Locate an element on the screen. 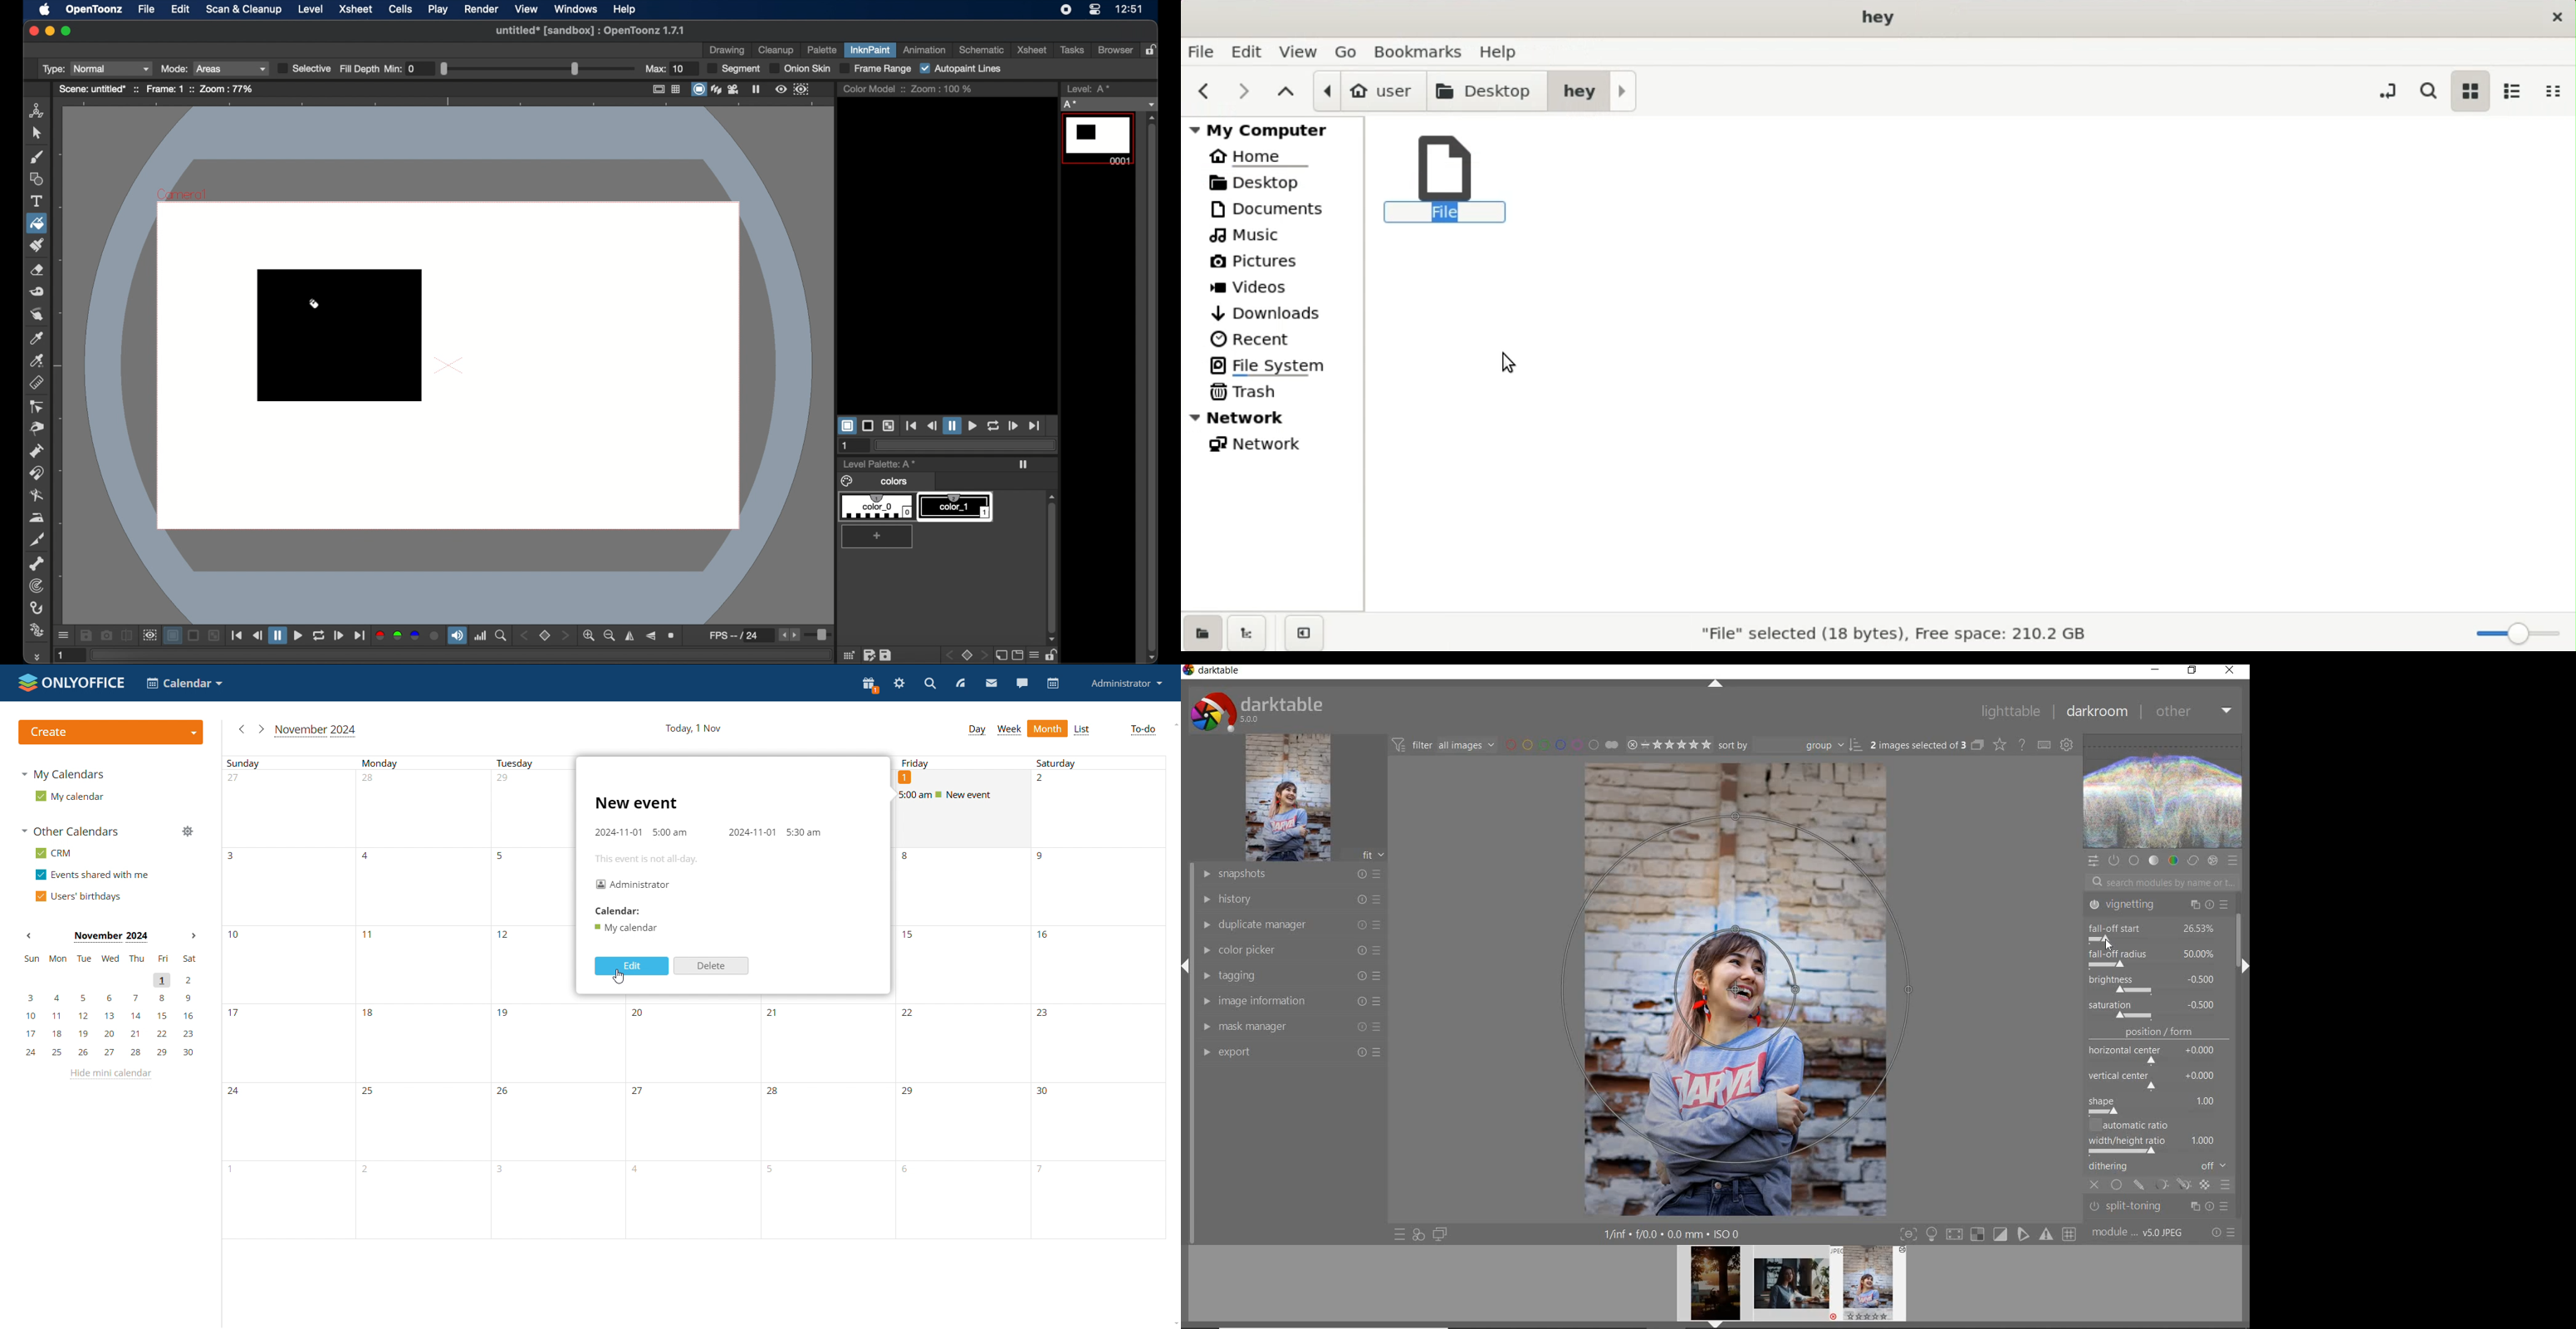  stepper buttons is located at coordinates (789, 634).